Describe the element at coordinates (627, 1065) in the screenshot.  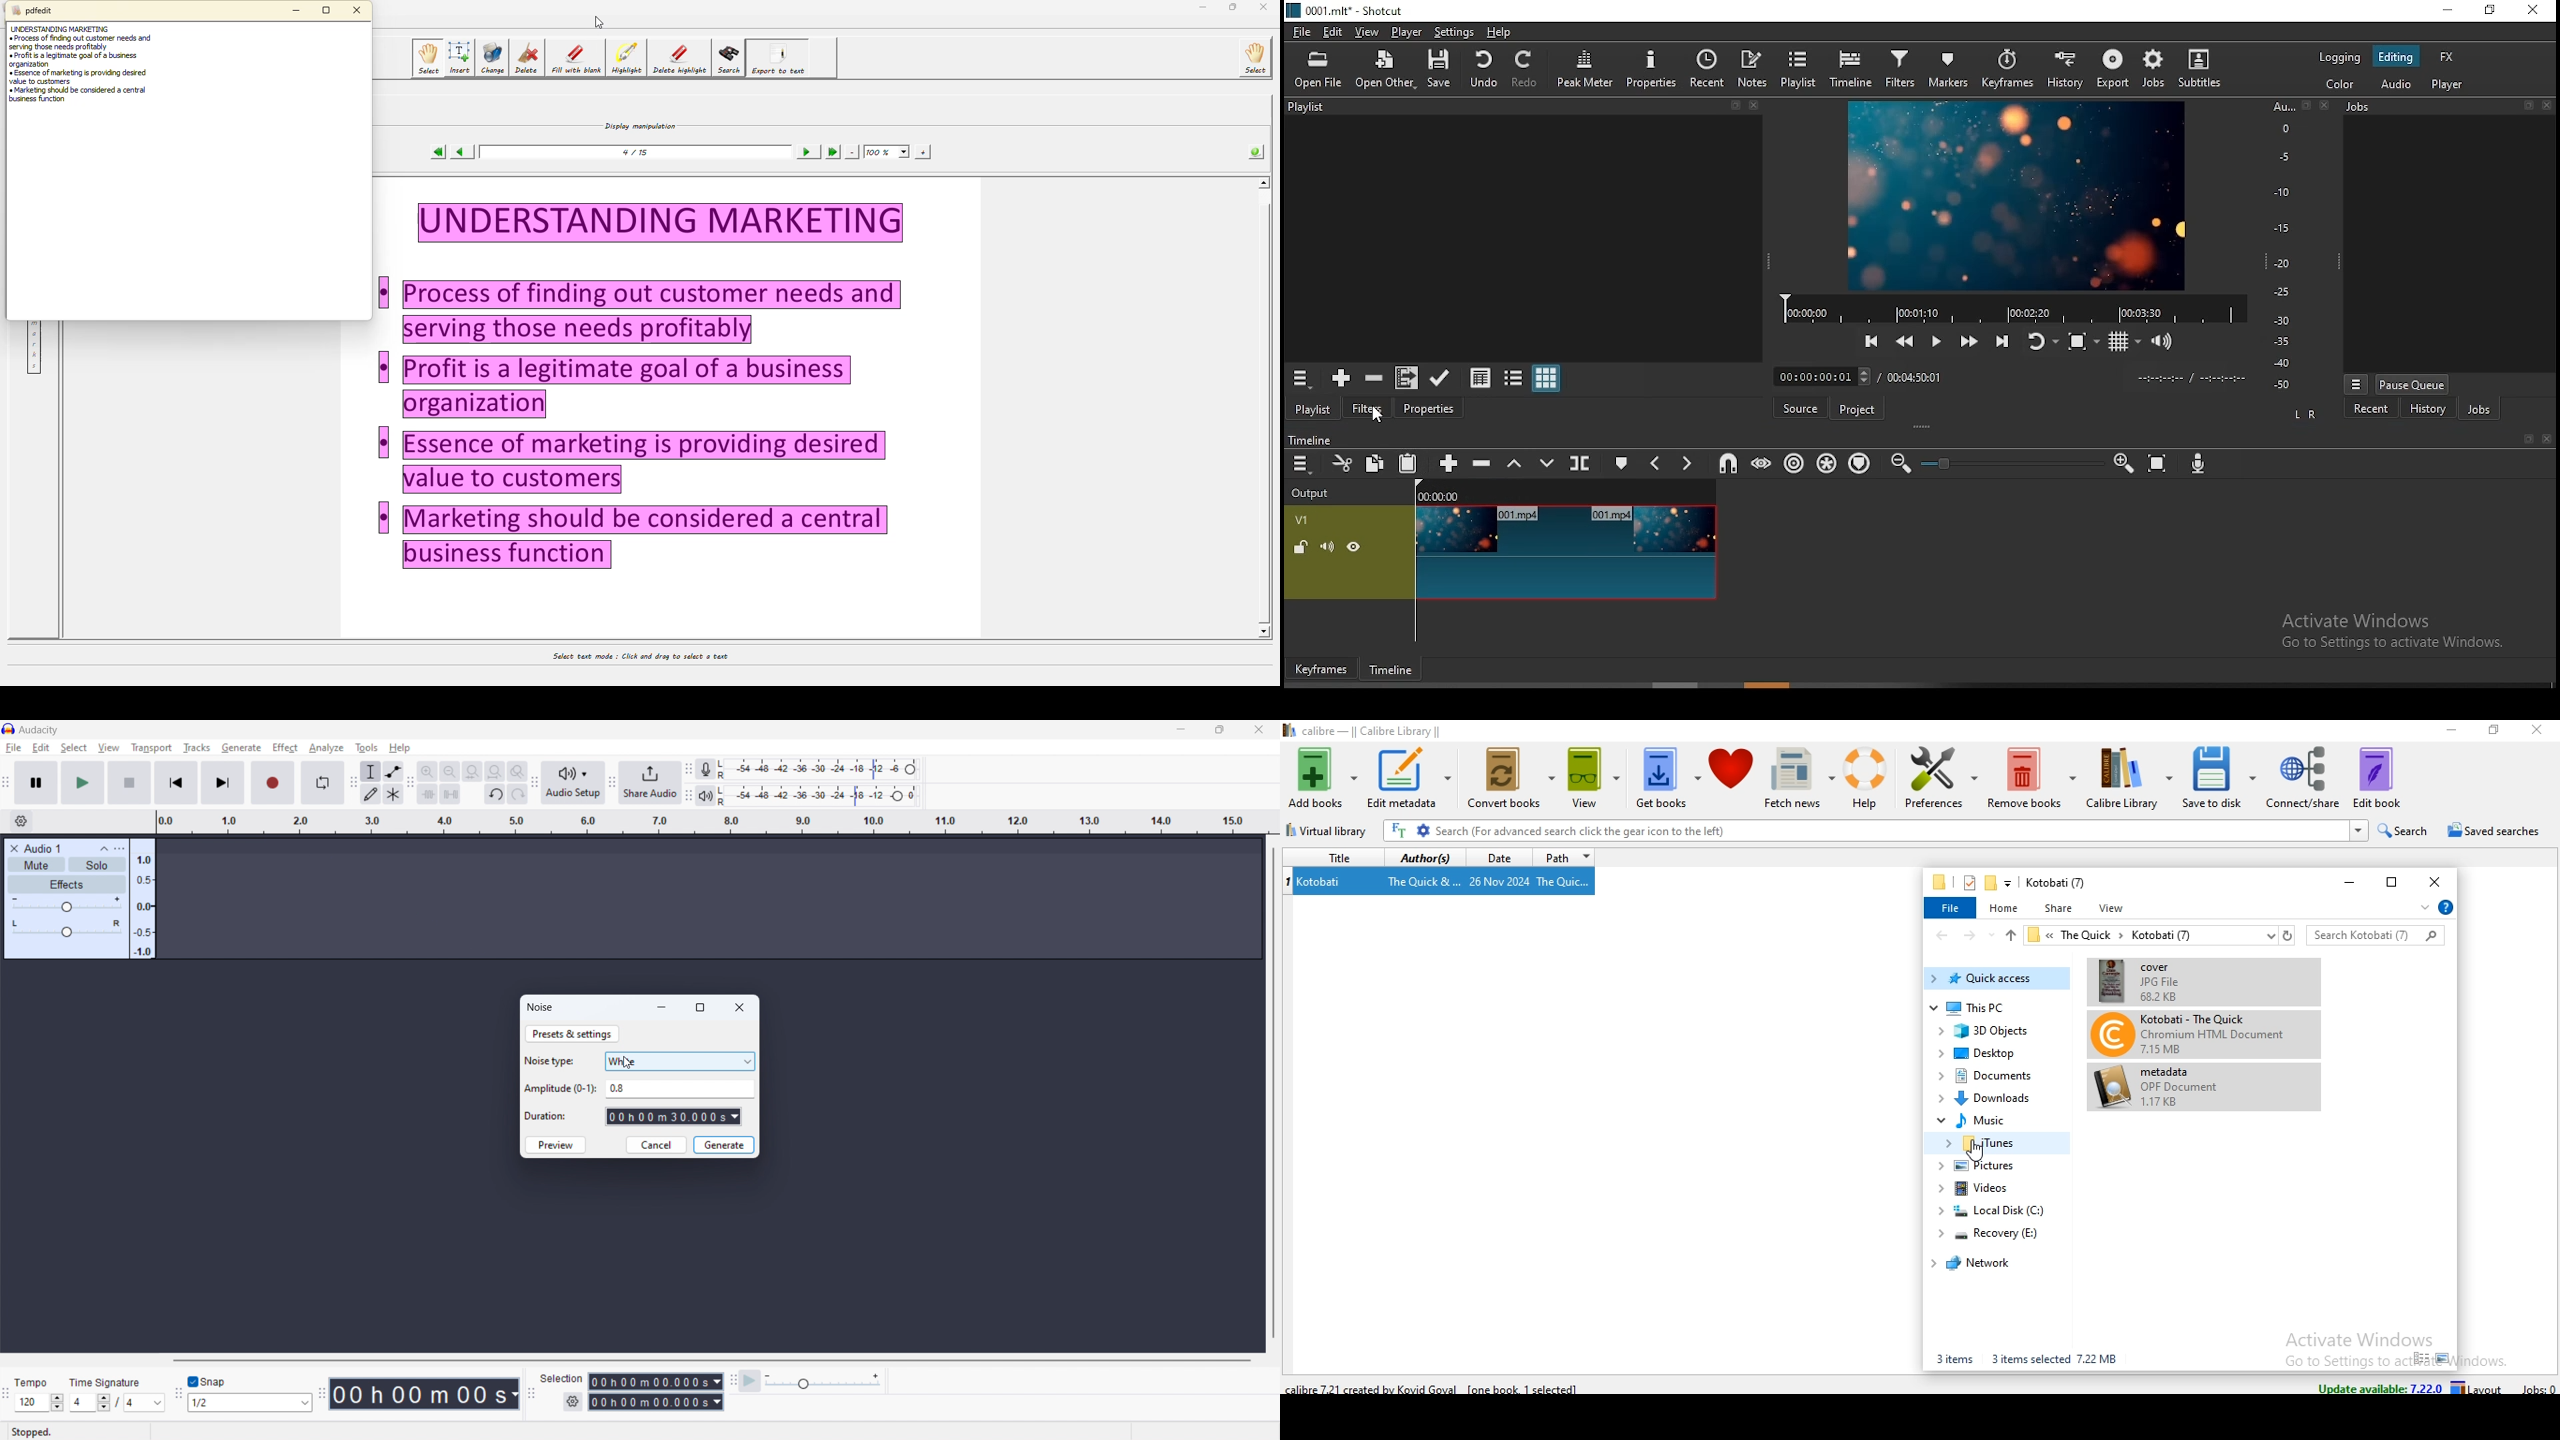
I see `cursor` at that location.